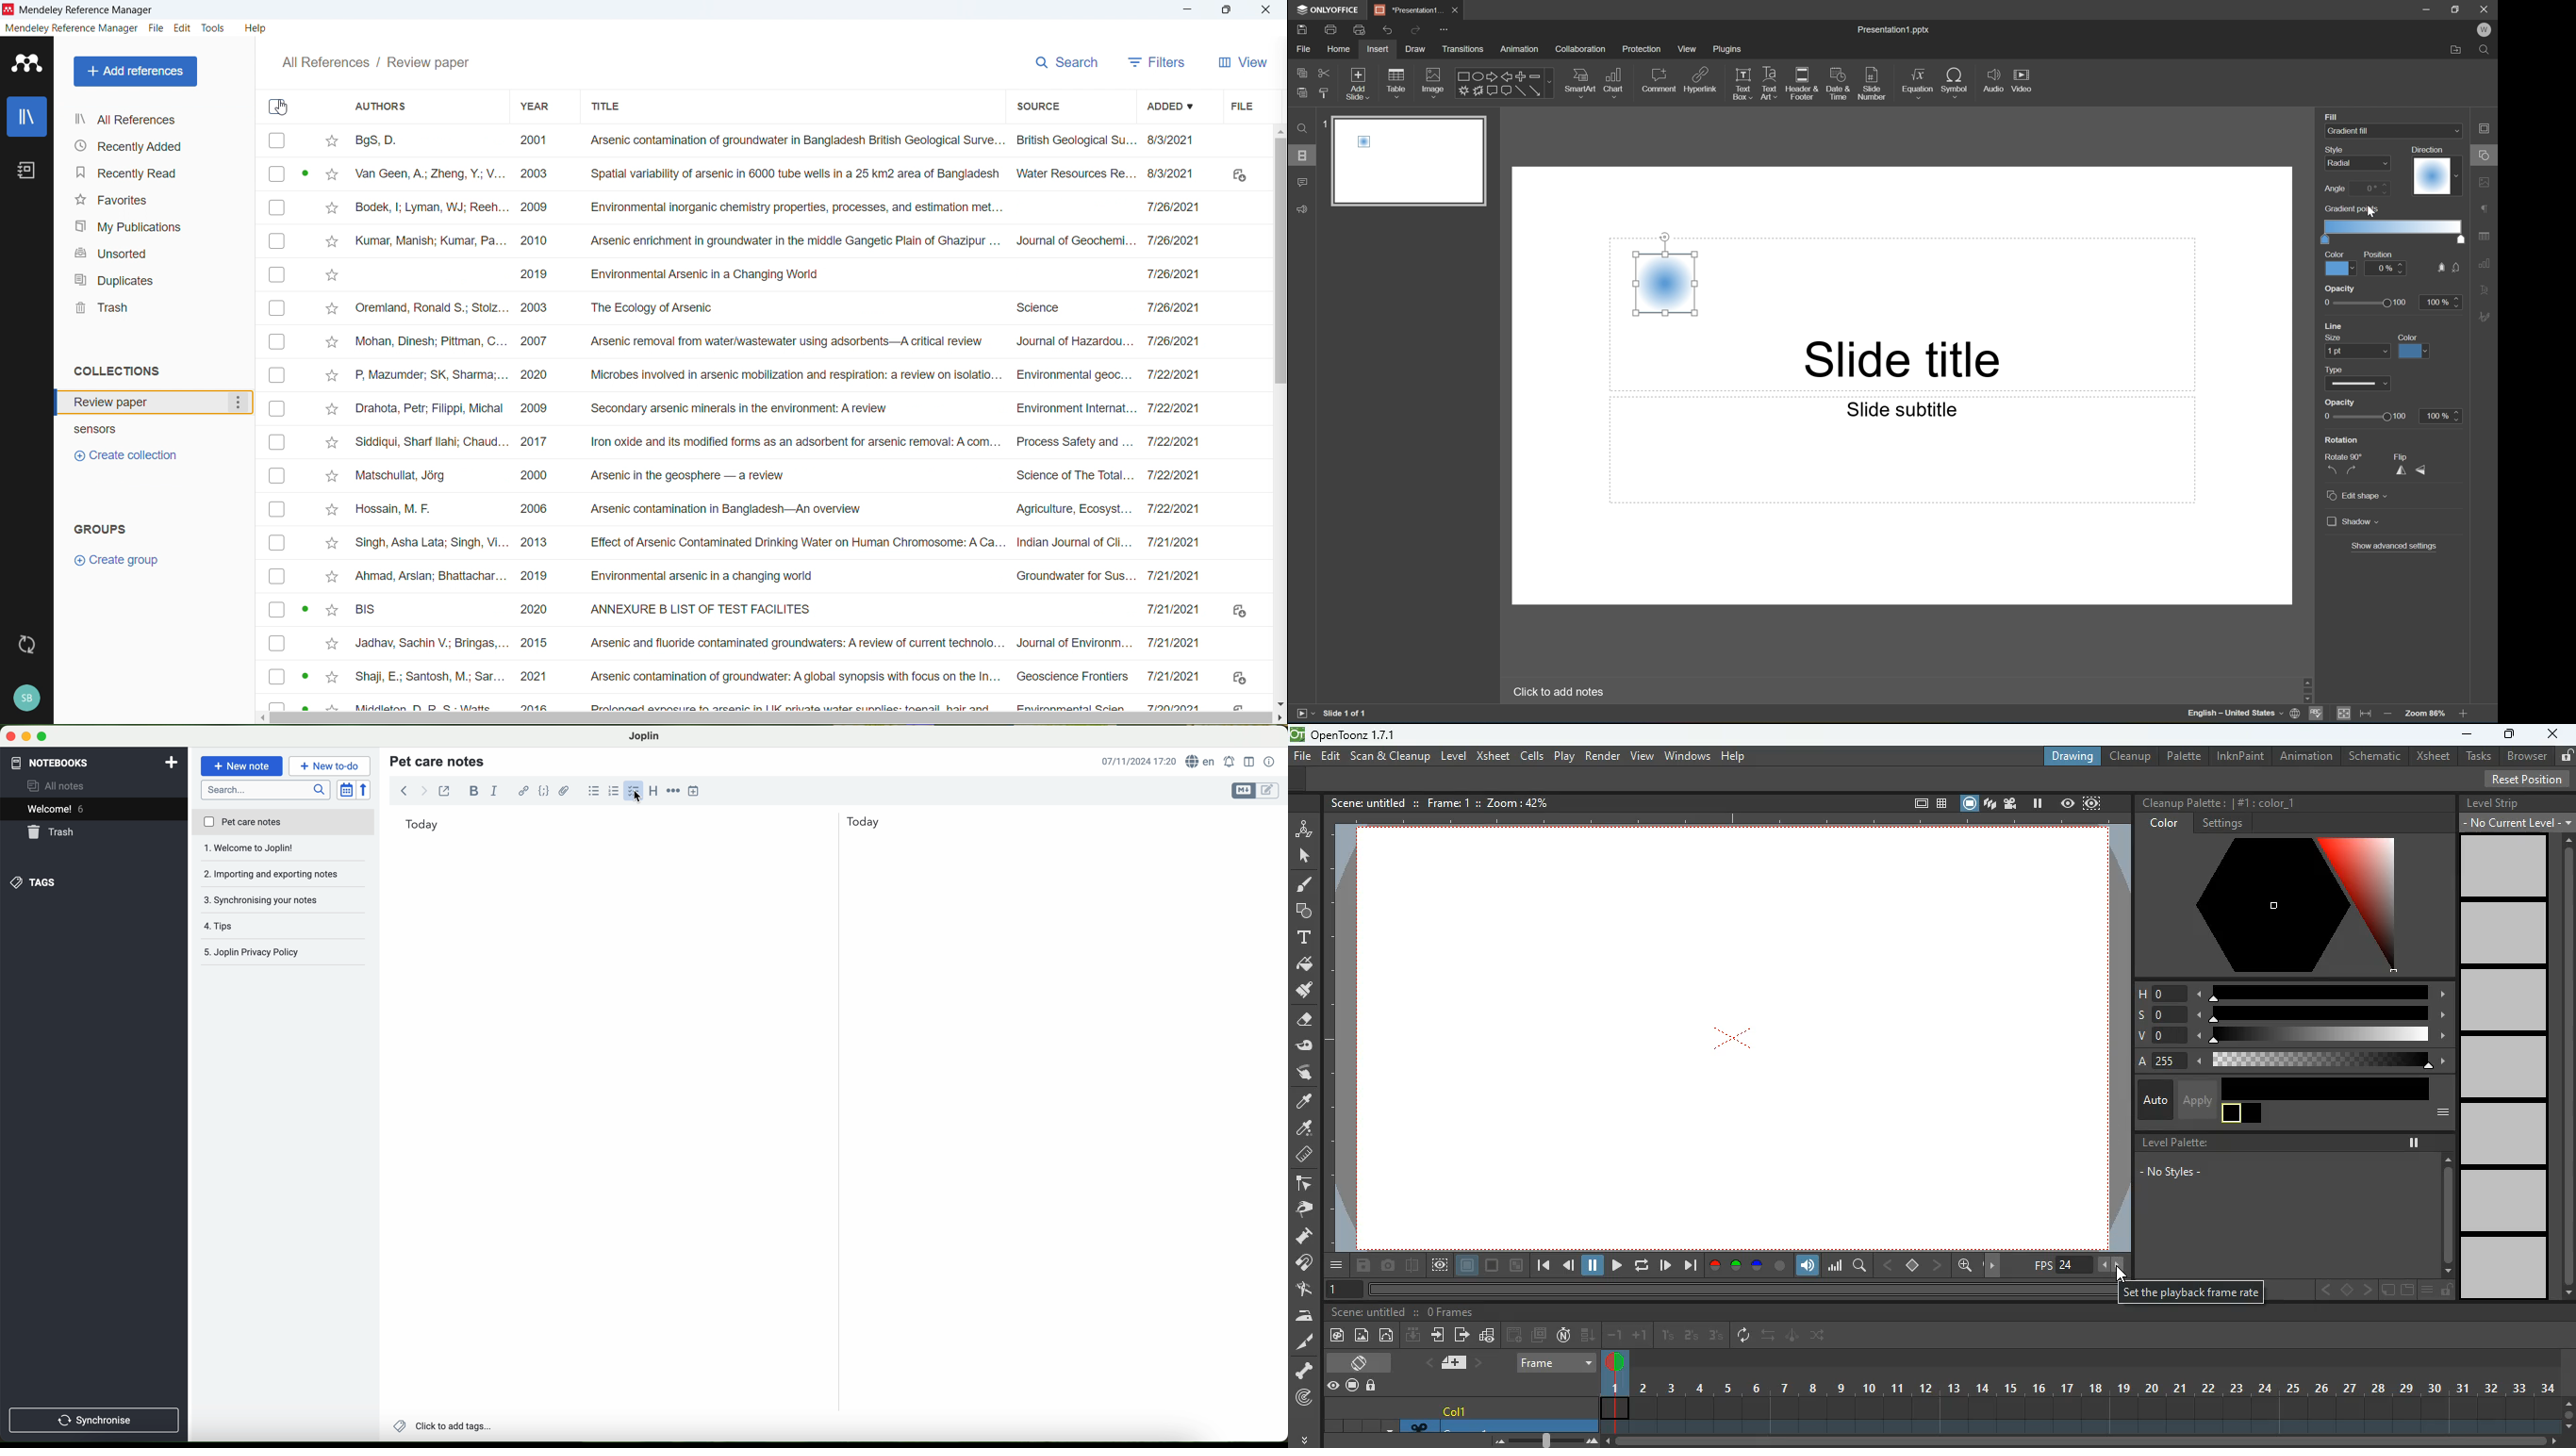  I want to click on Gradient fill, so click(2365, 131).